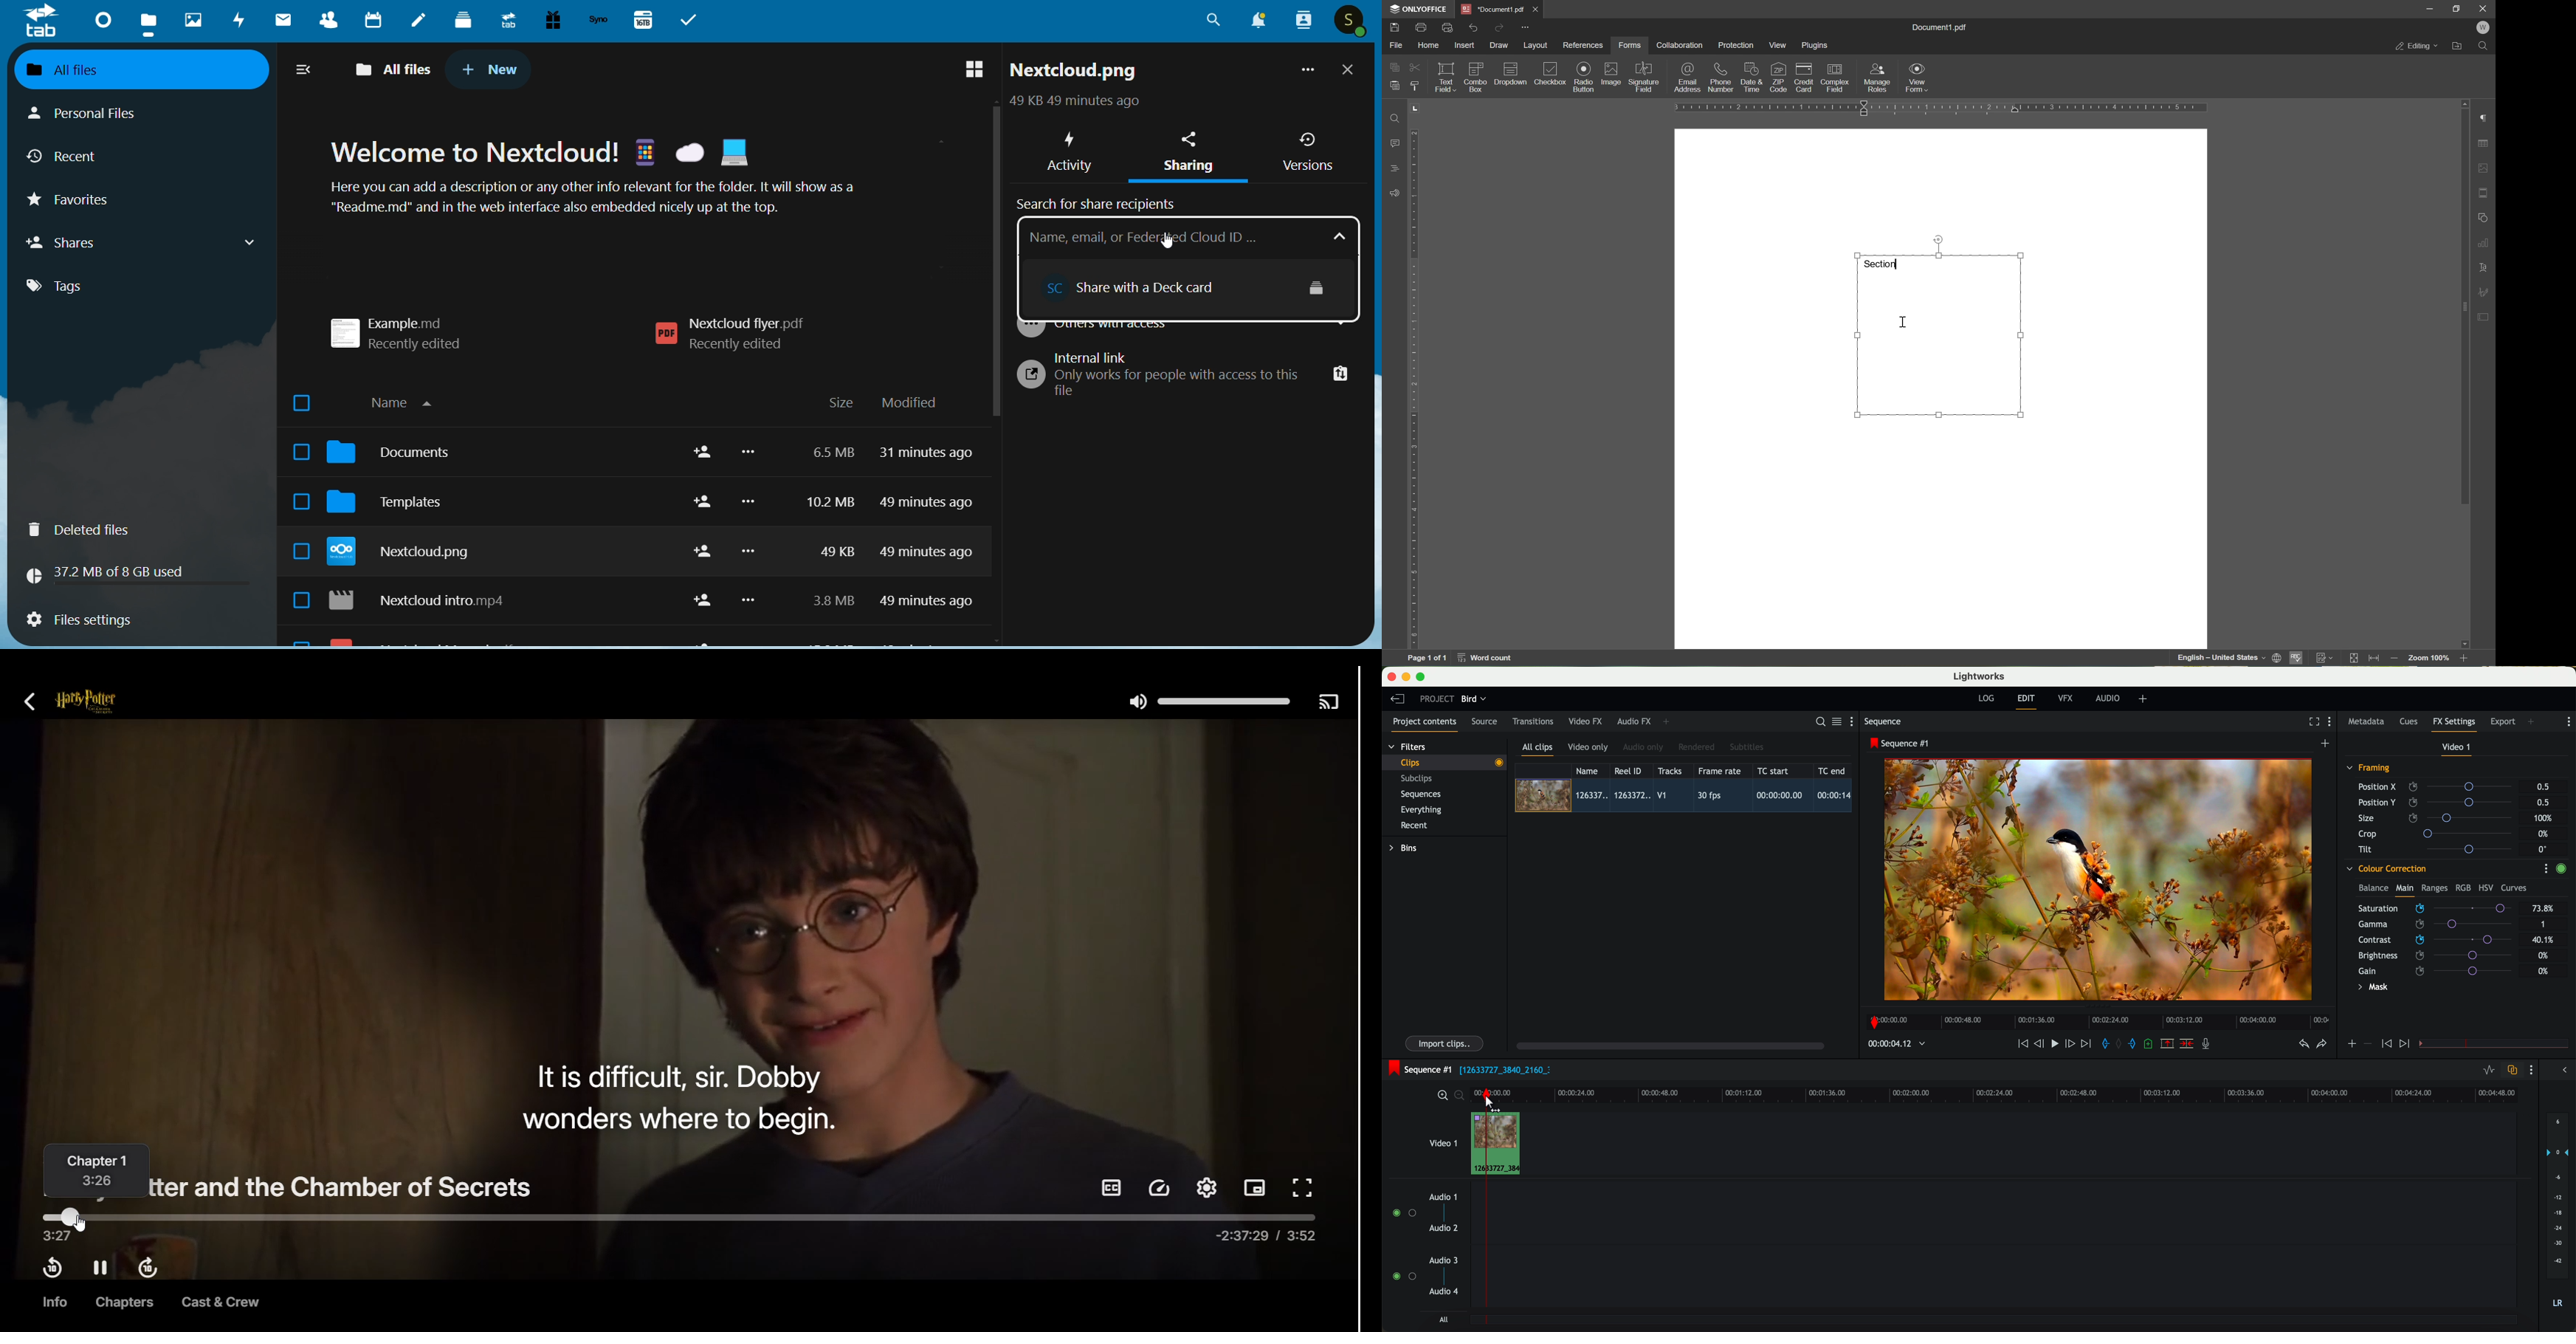 The image size is (2576, 1344). What do you see at coordinates (910, 403) in the screenshot?
I see `modified` at bounding box center [910, 403].